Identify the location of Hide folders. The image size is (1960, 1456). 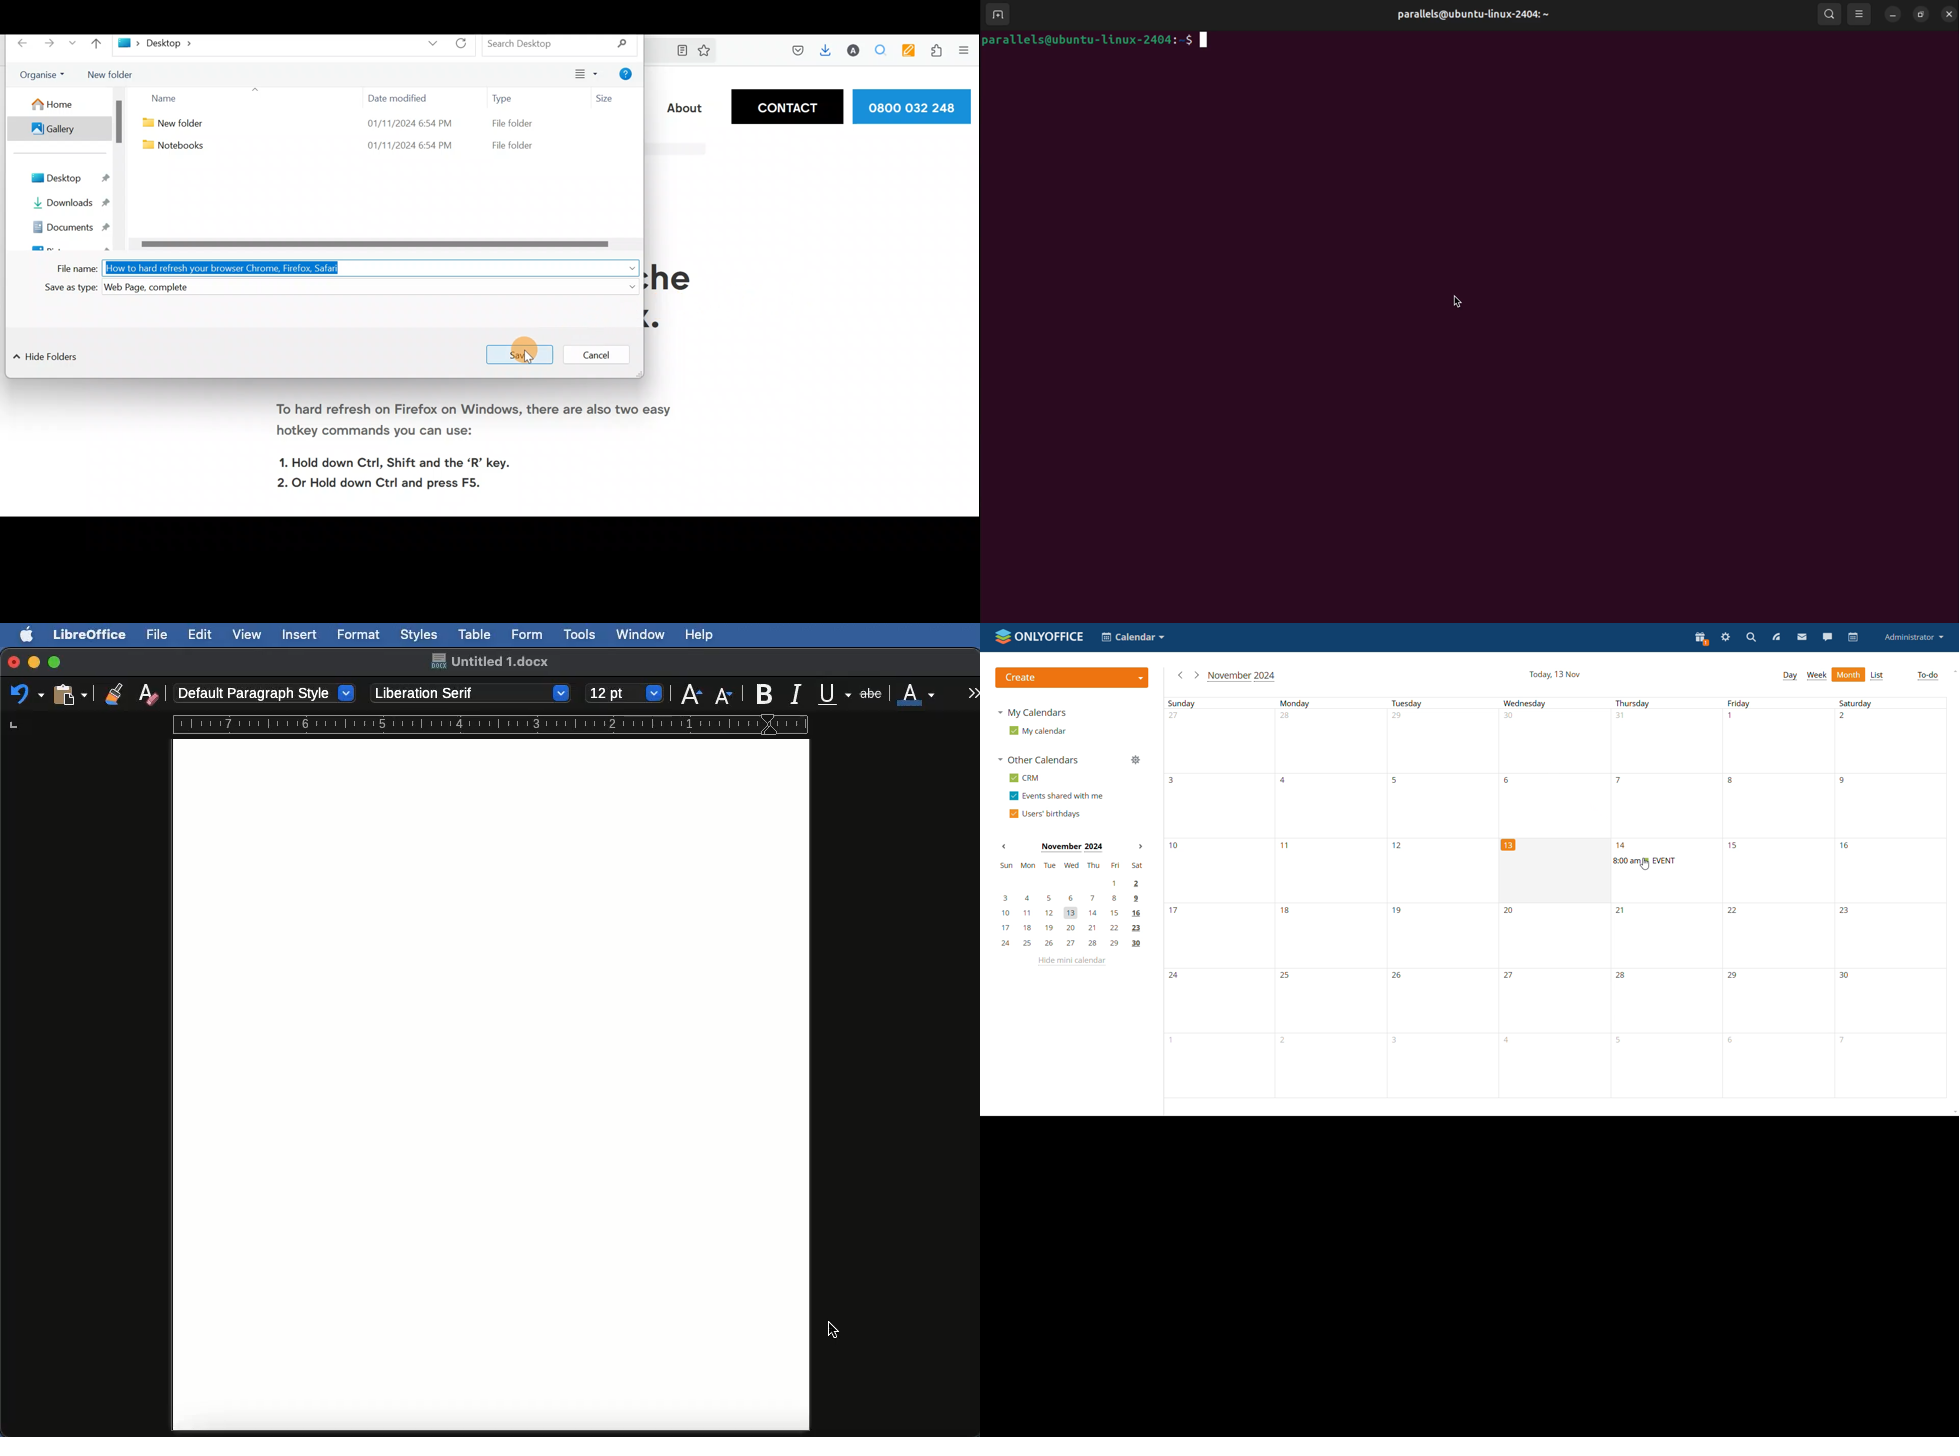
(50, 359).